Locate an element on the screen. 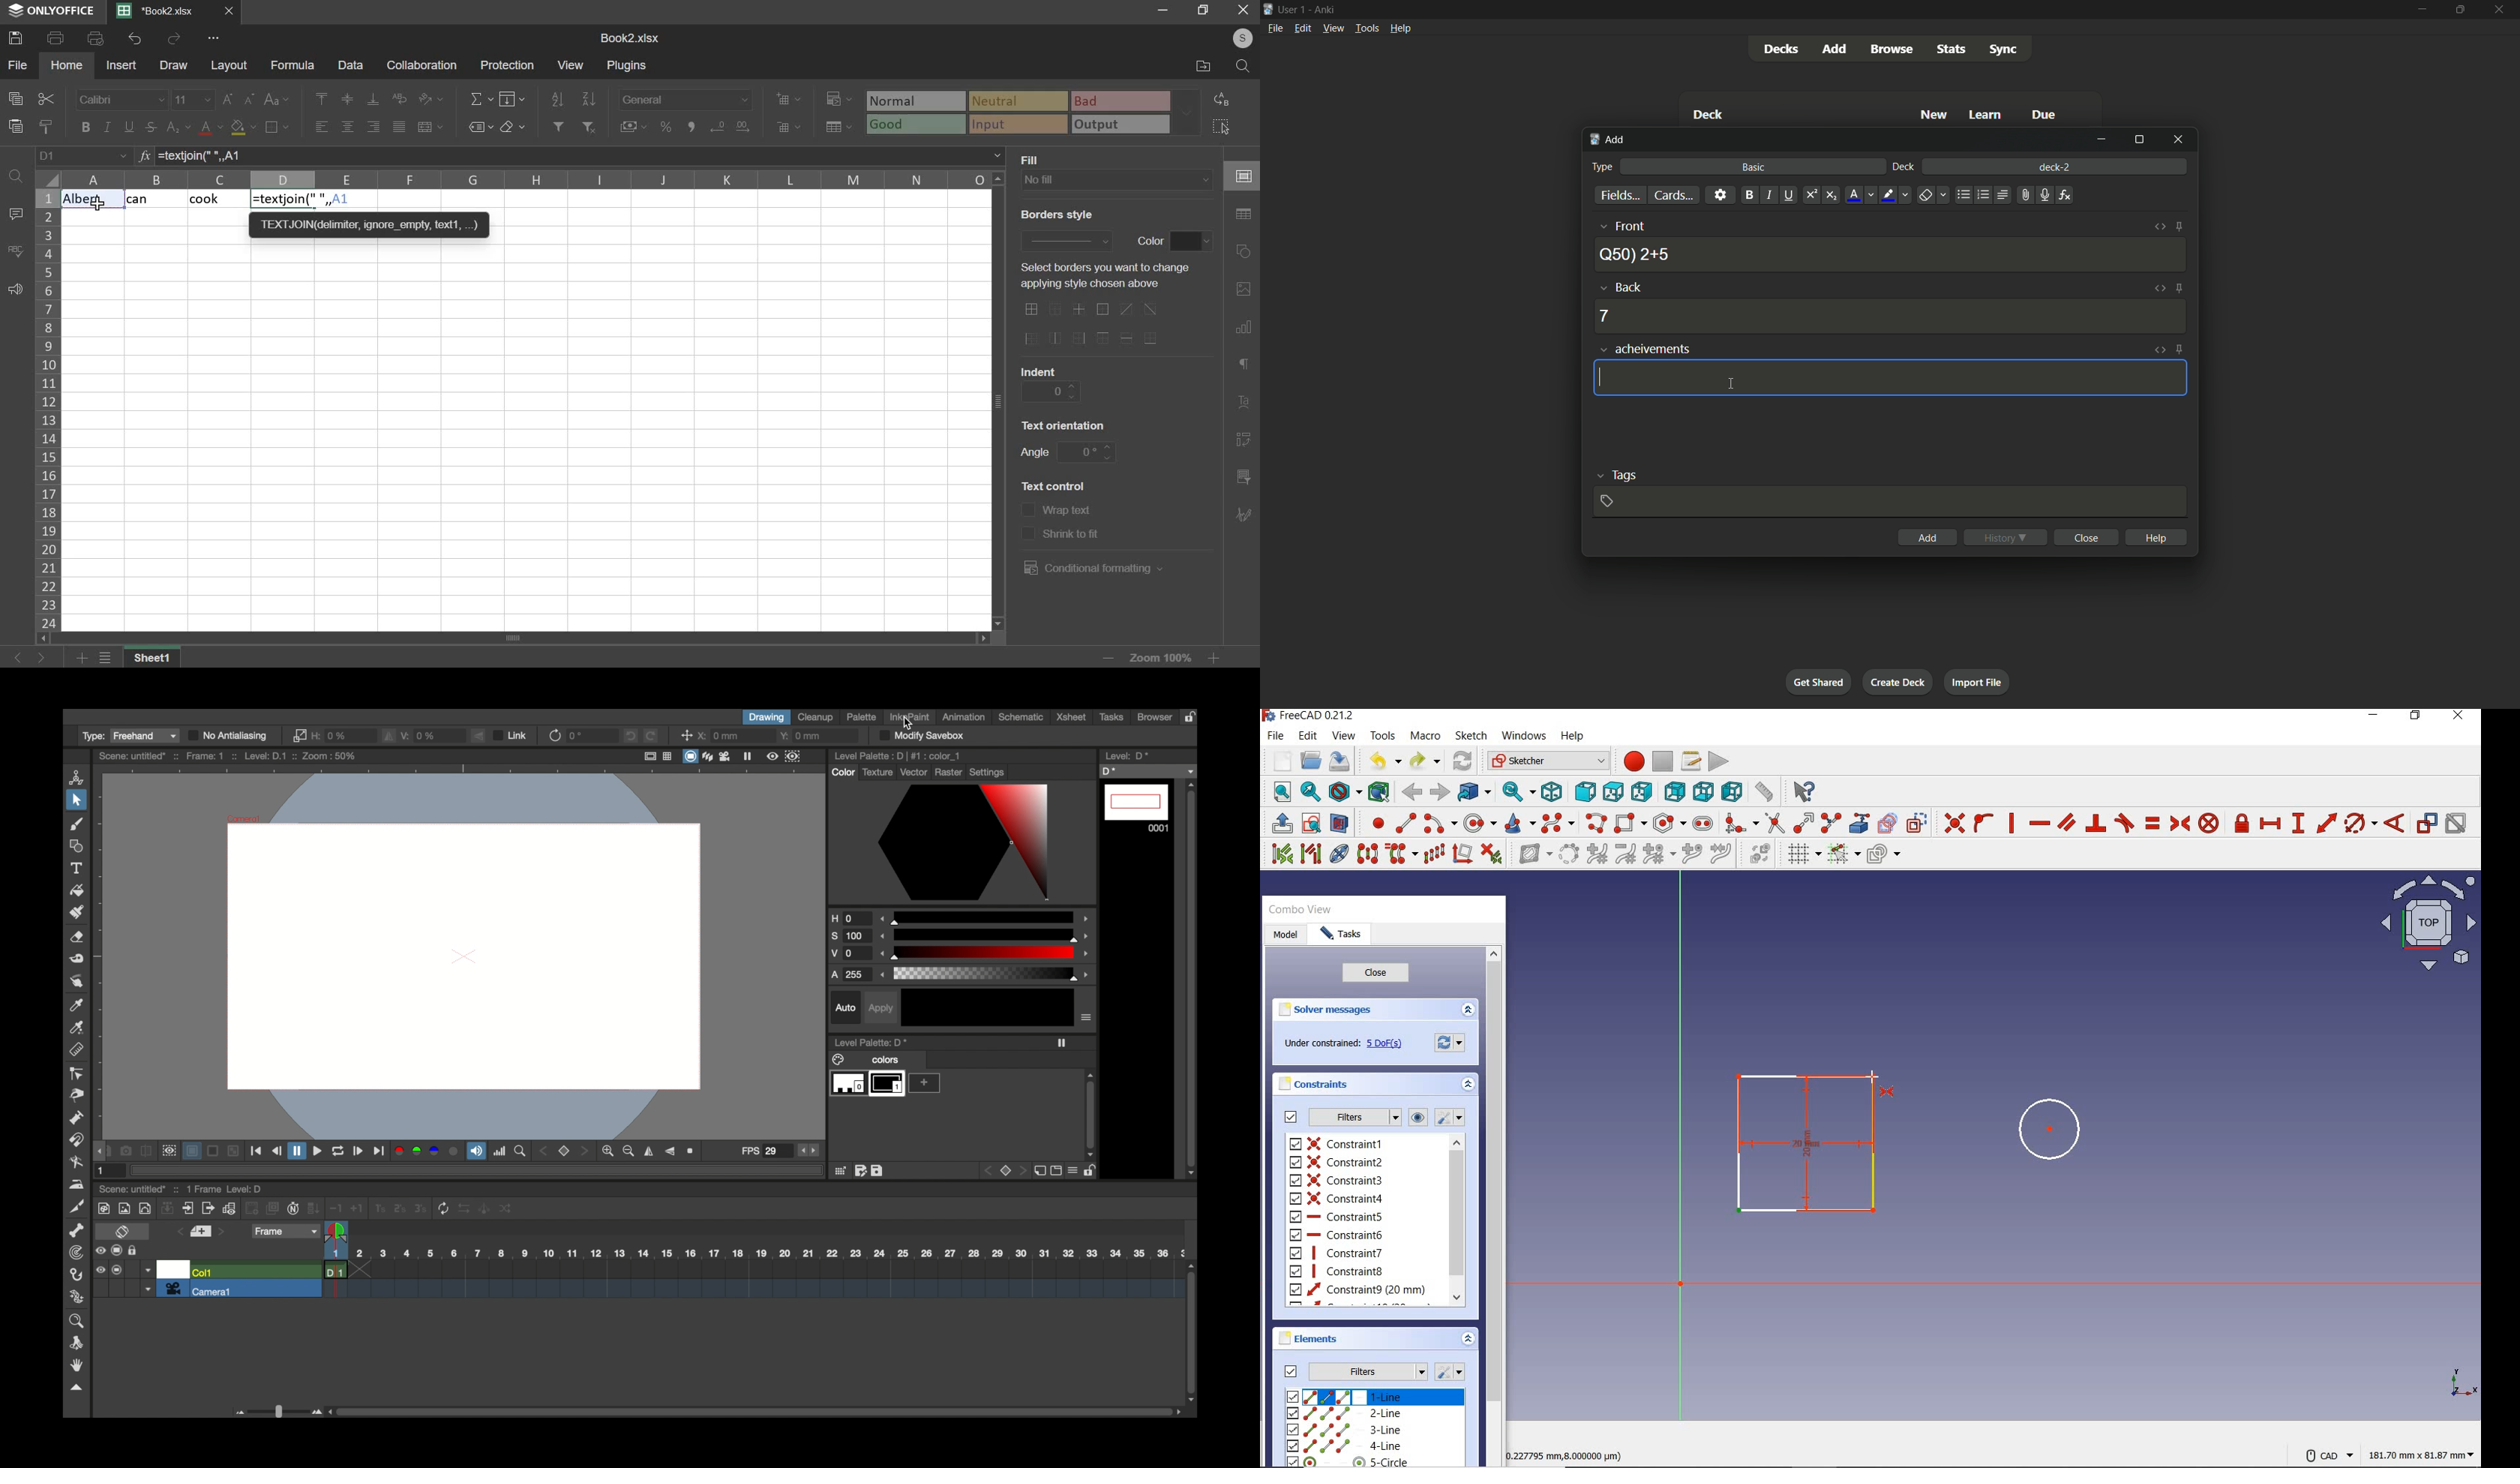 This screenshot has height=1484, width=2520. constrain angle is located at coordinates (2396, 823).